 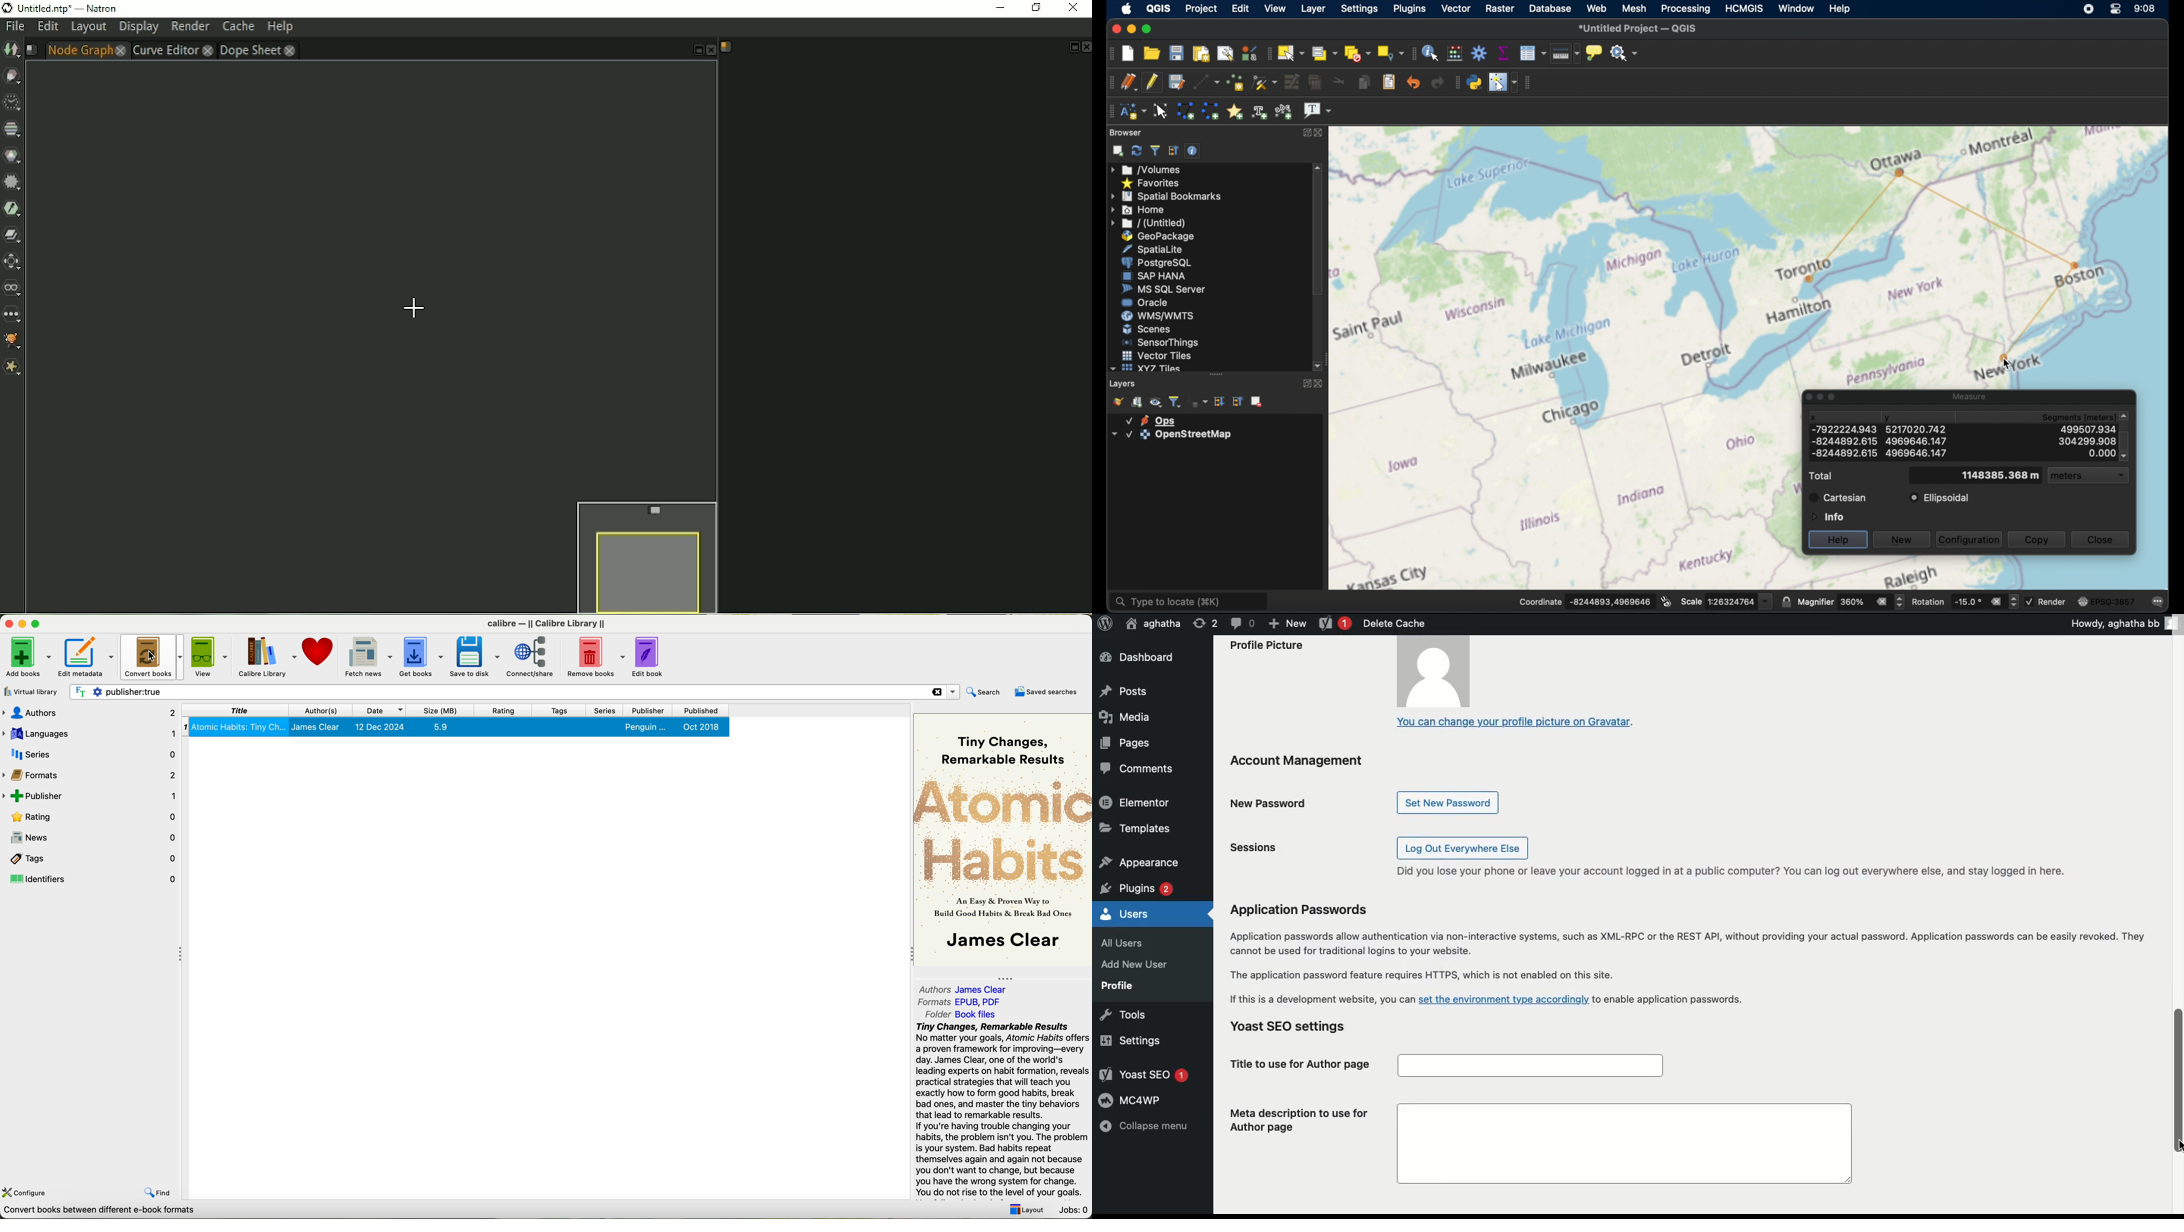 I want to click on authors, so click(x=321, y=711).